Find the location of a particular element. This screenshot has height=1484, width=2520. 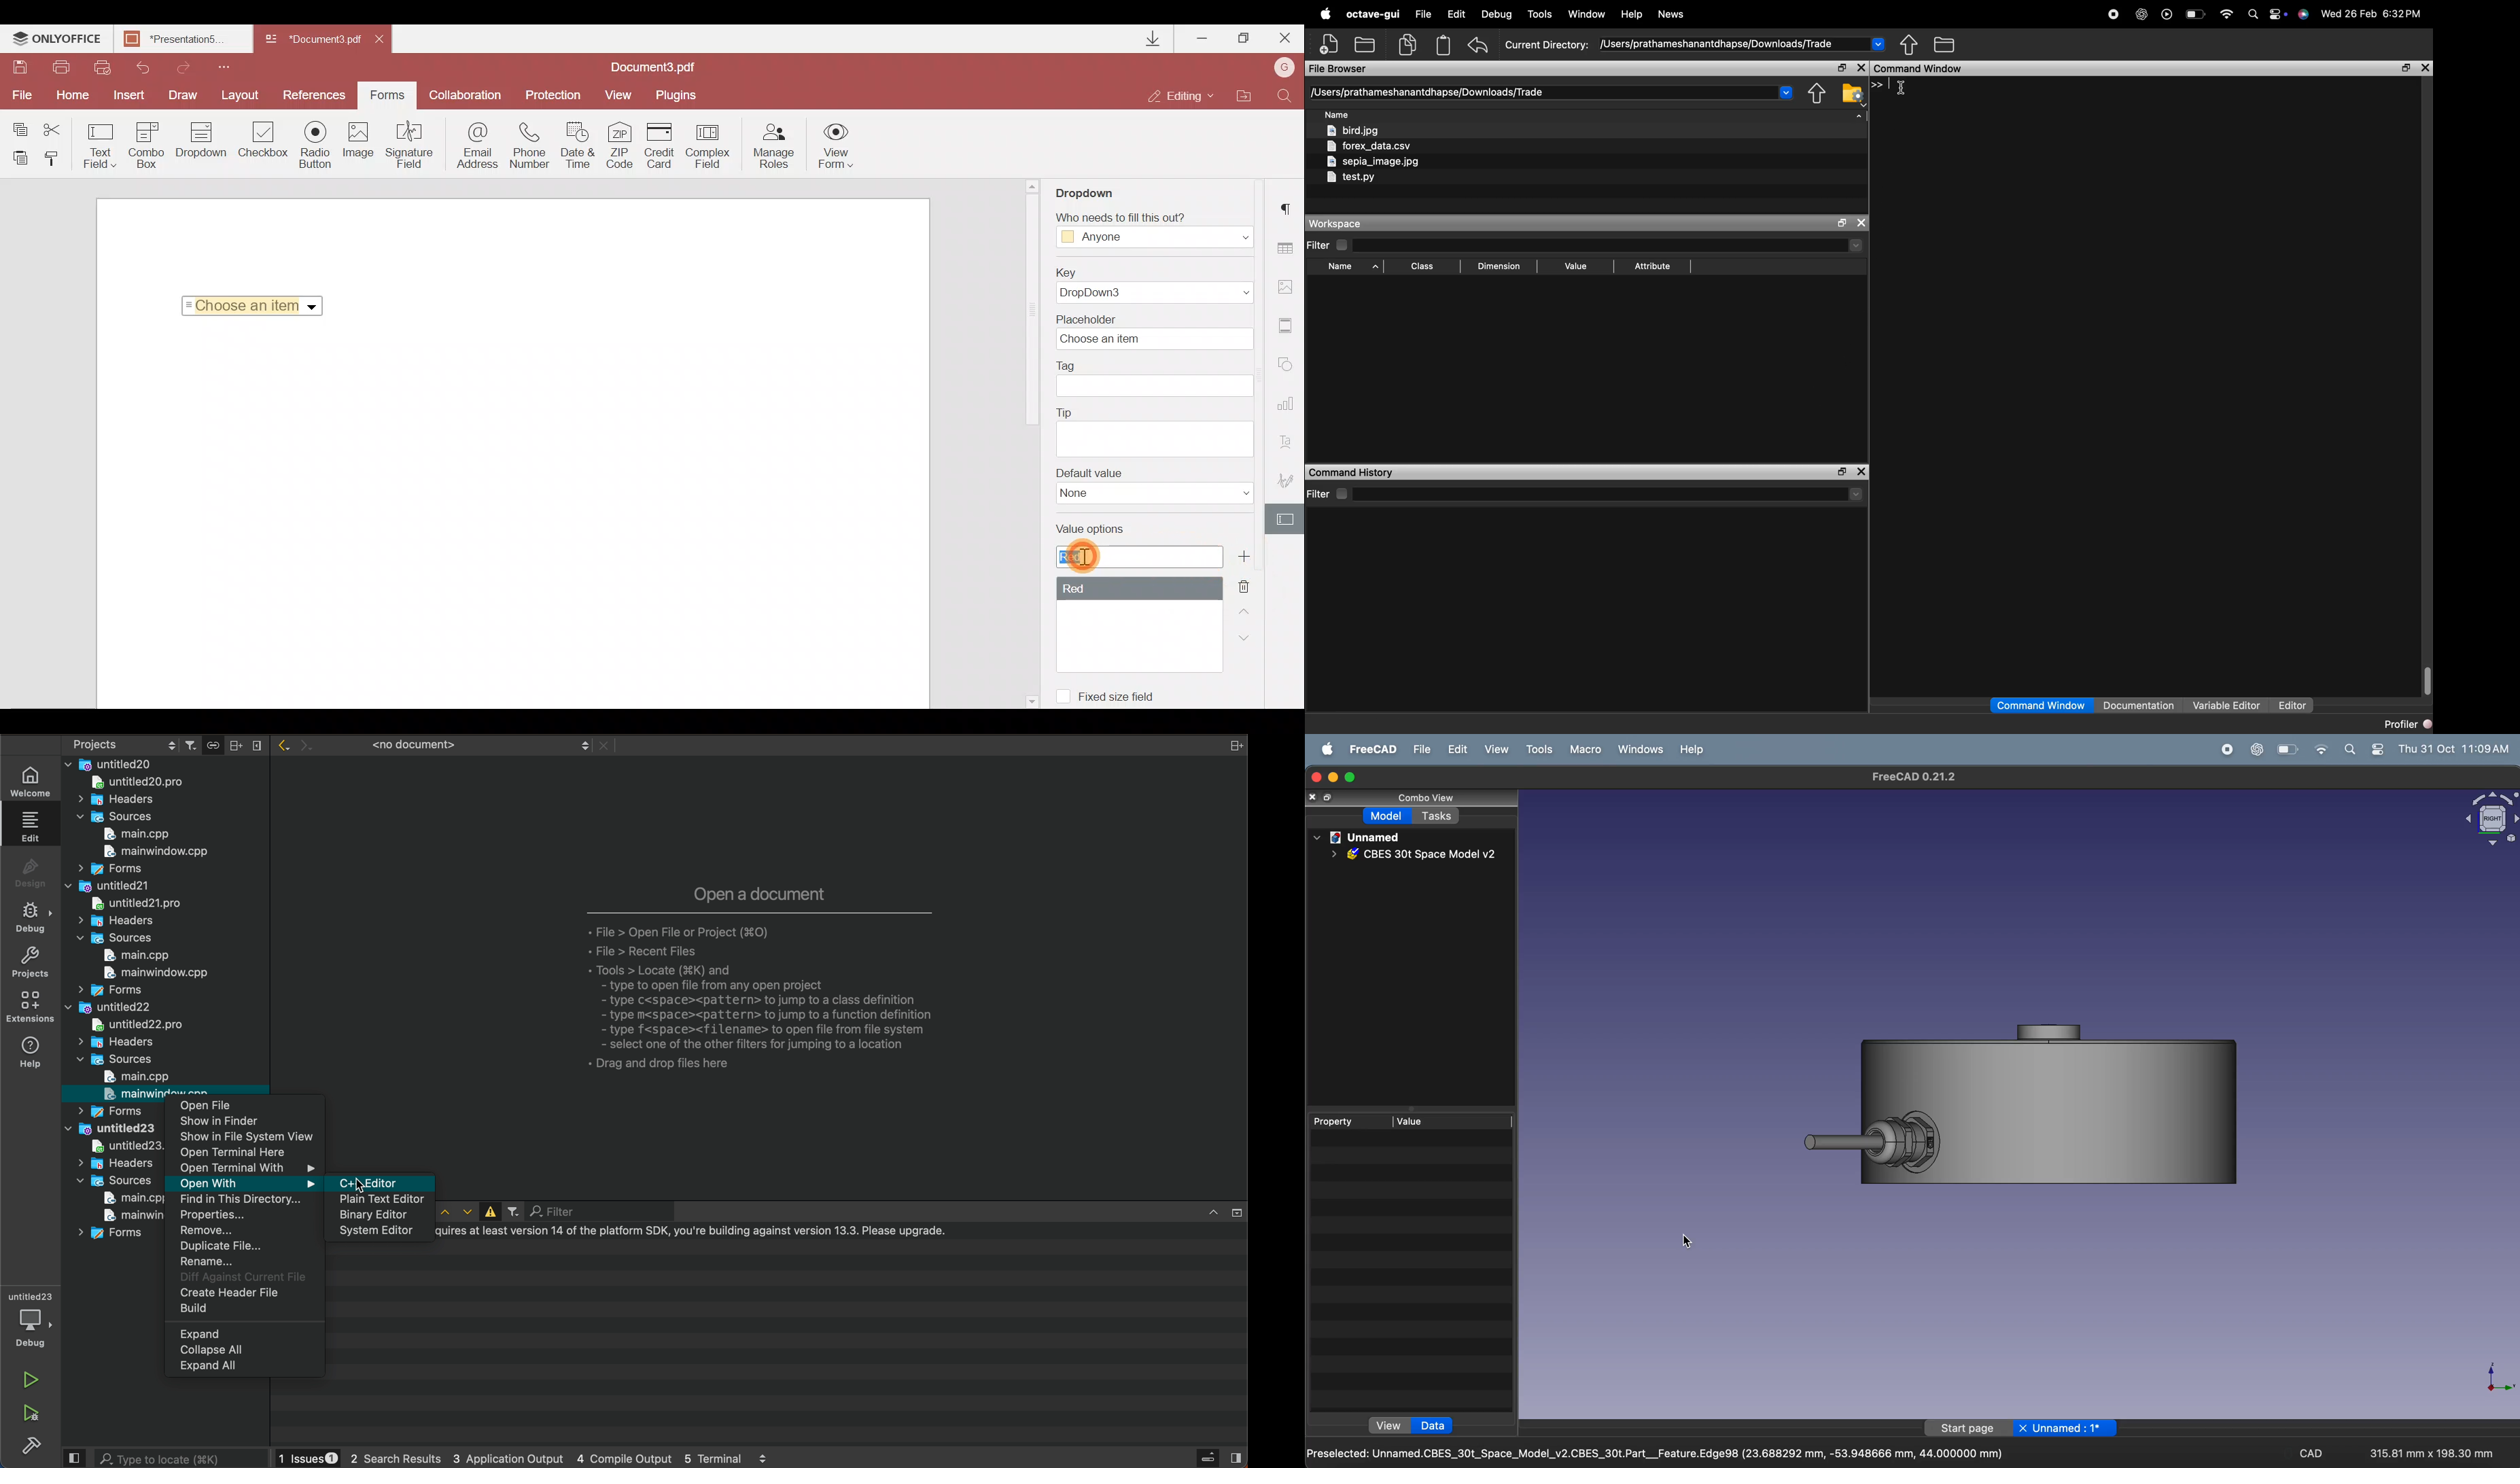

expand all is located at coordinates (245, 1368).